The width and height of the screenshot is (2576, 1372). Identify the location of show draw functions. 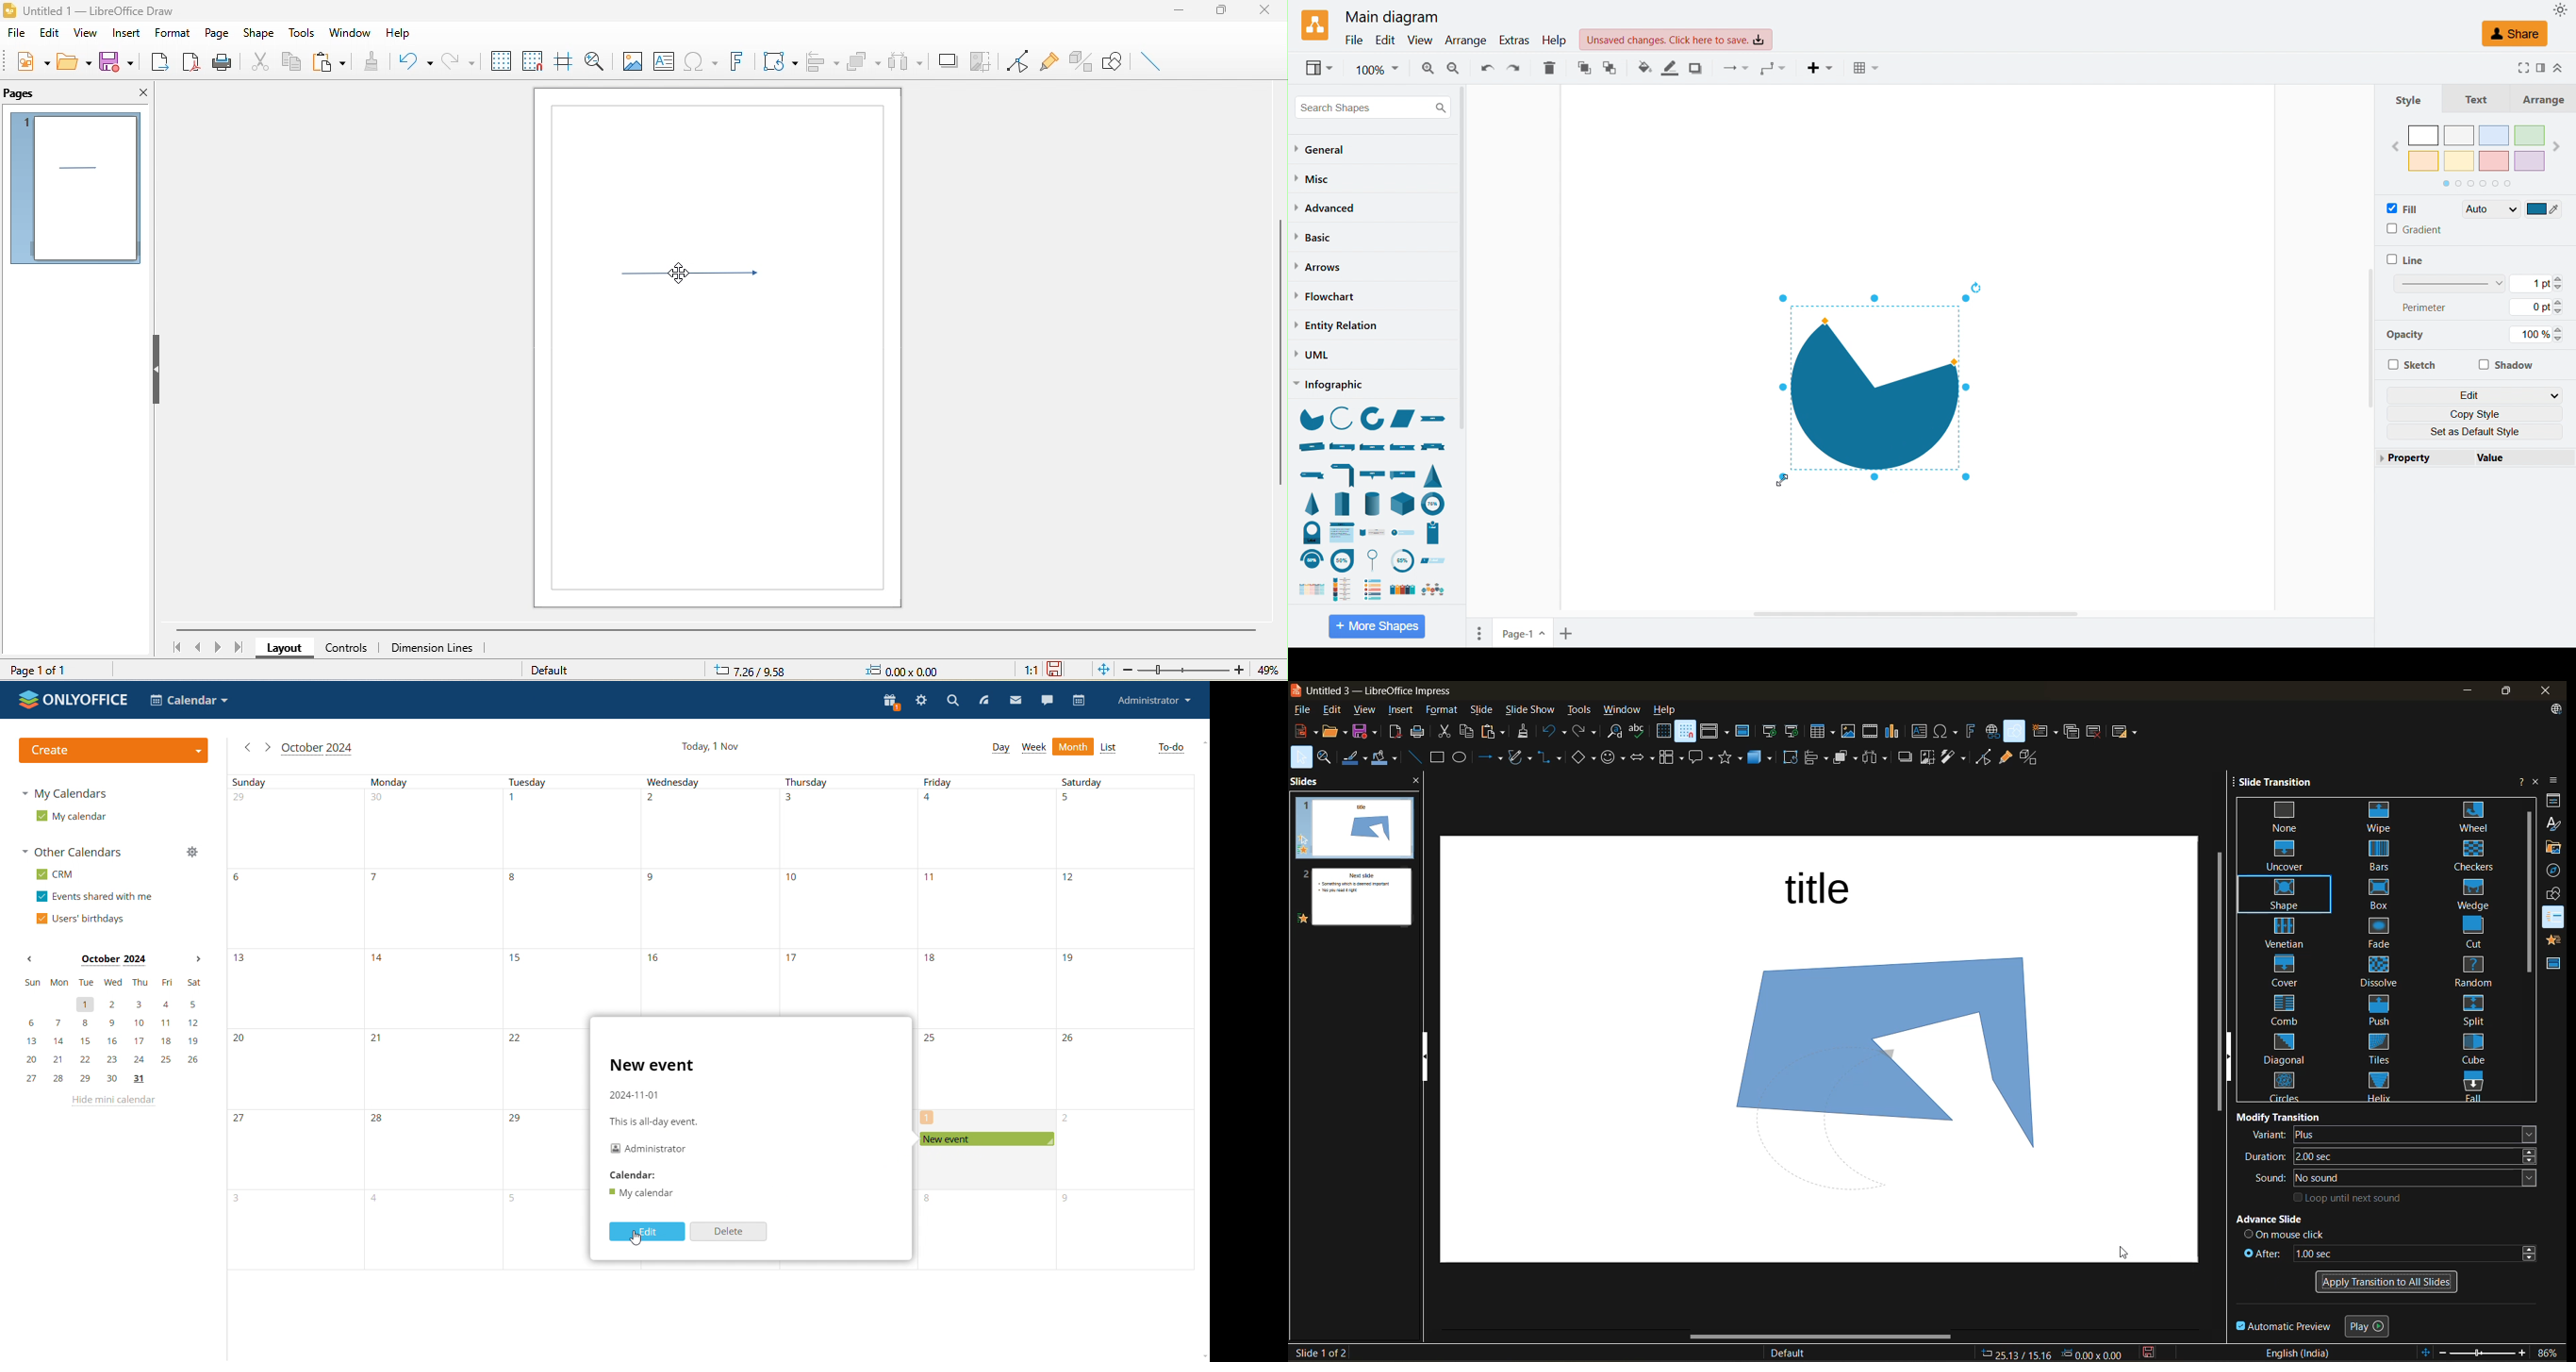
(2016, 732).